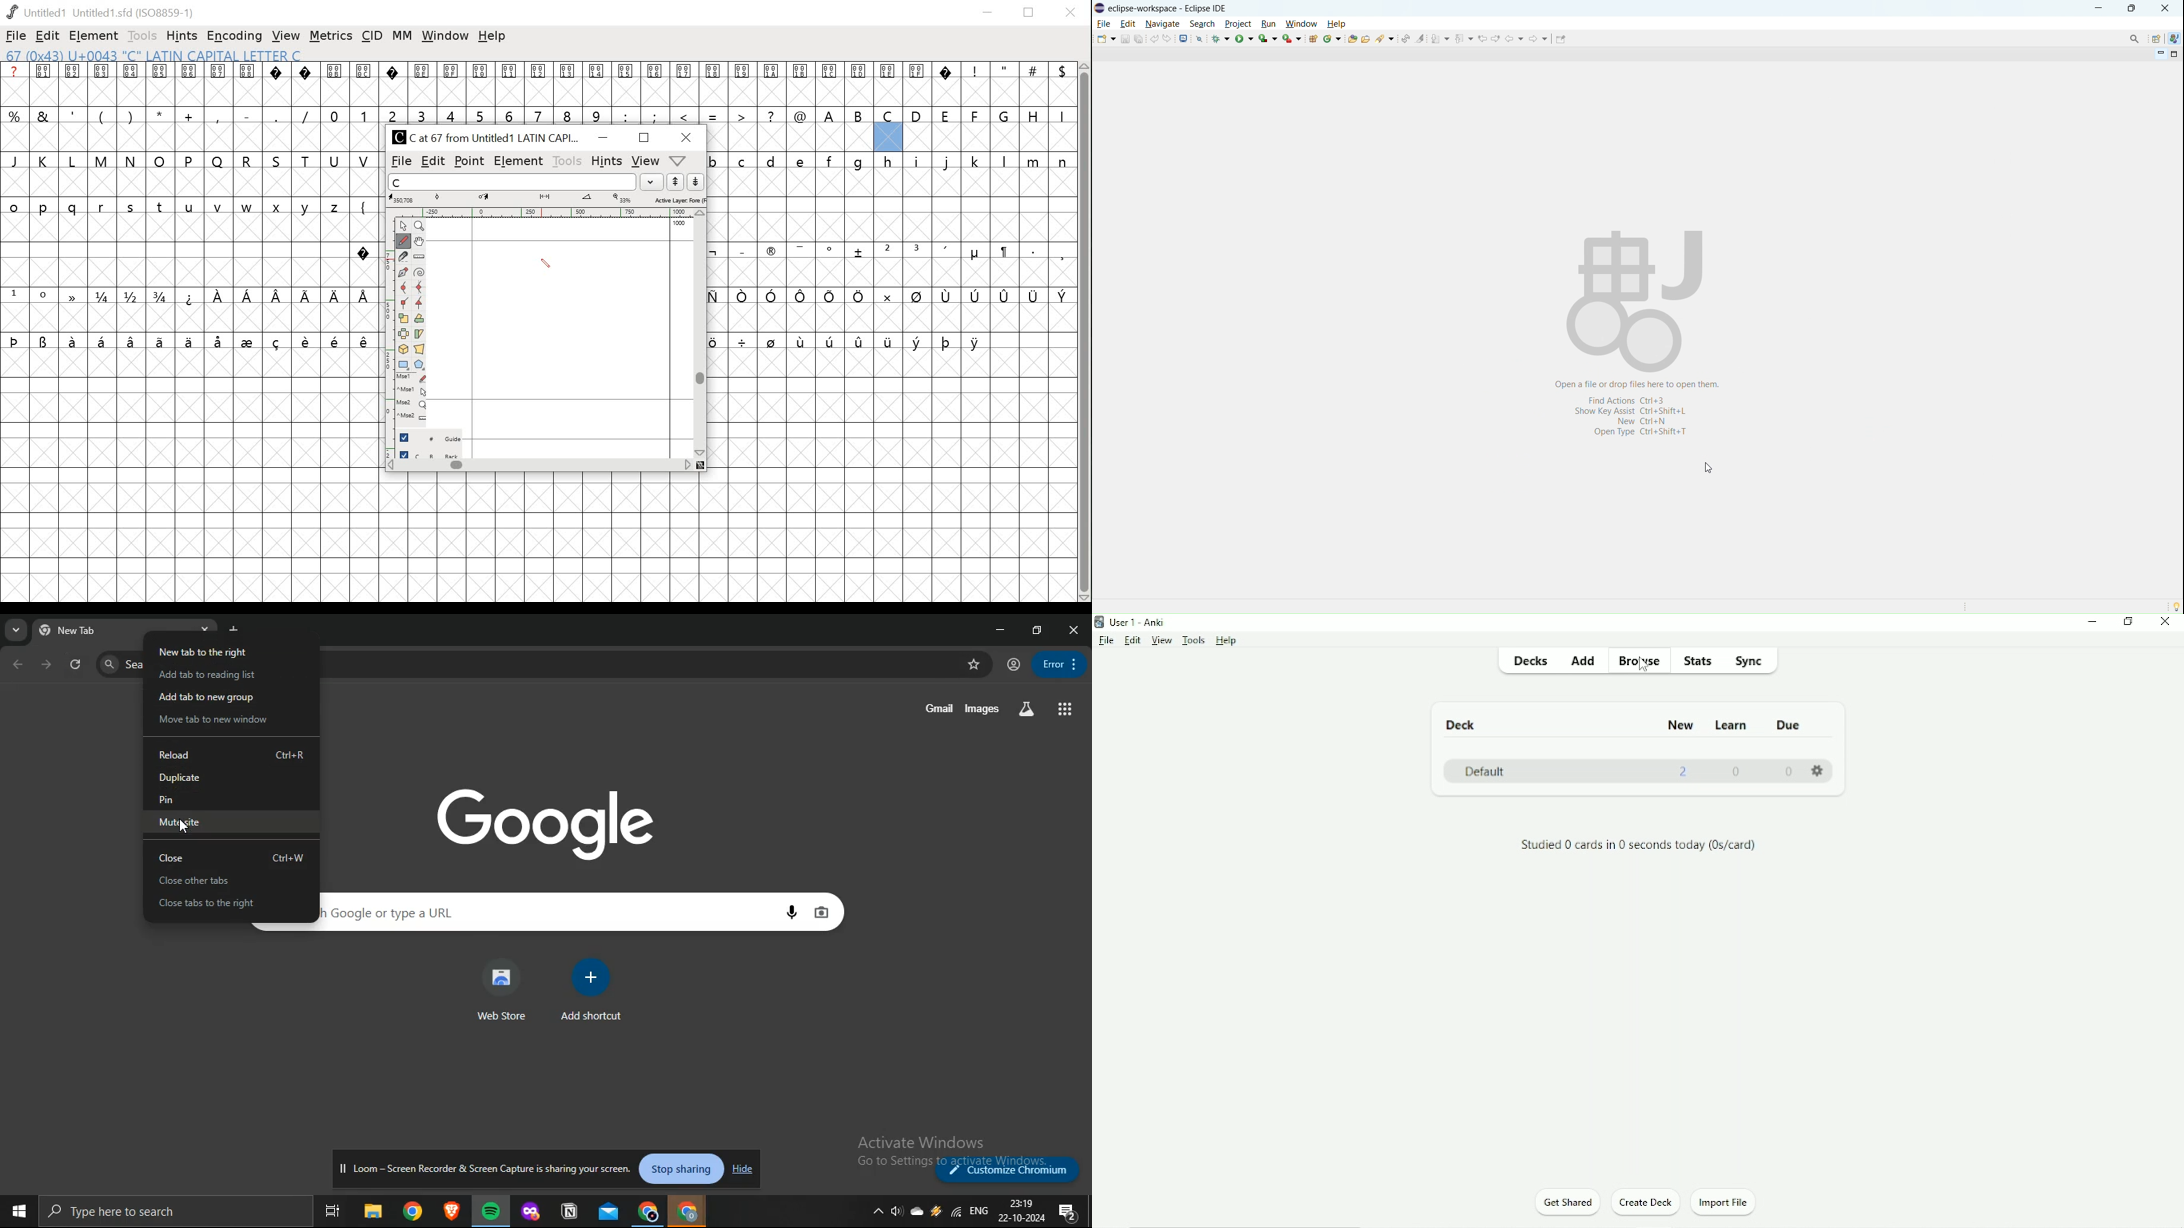  I want to click on minimize, so click(1003, 630).